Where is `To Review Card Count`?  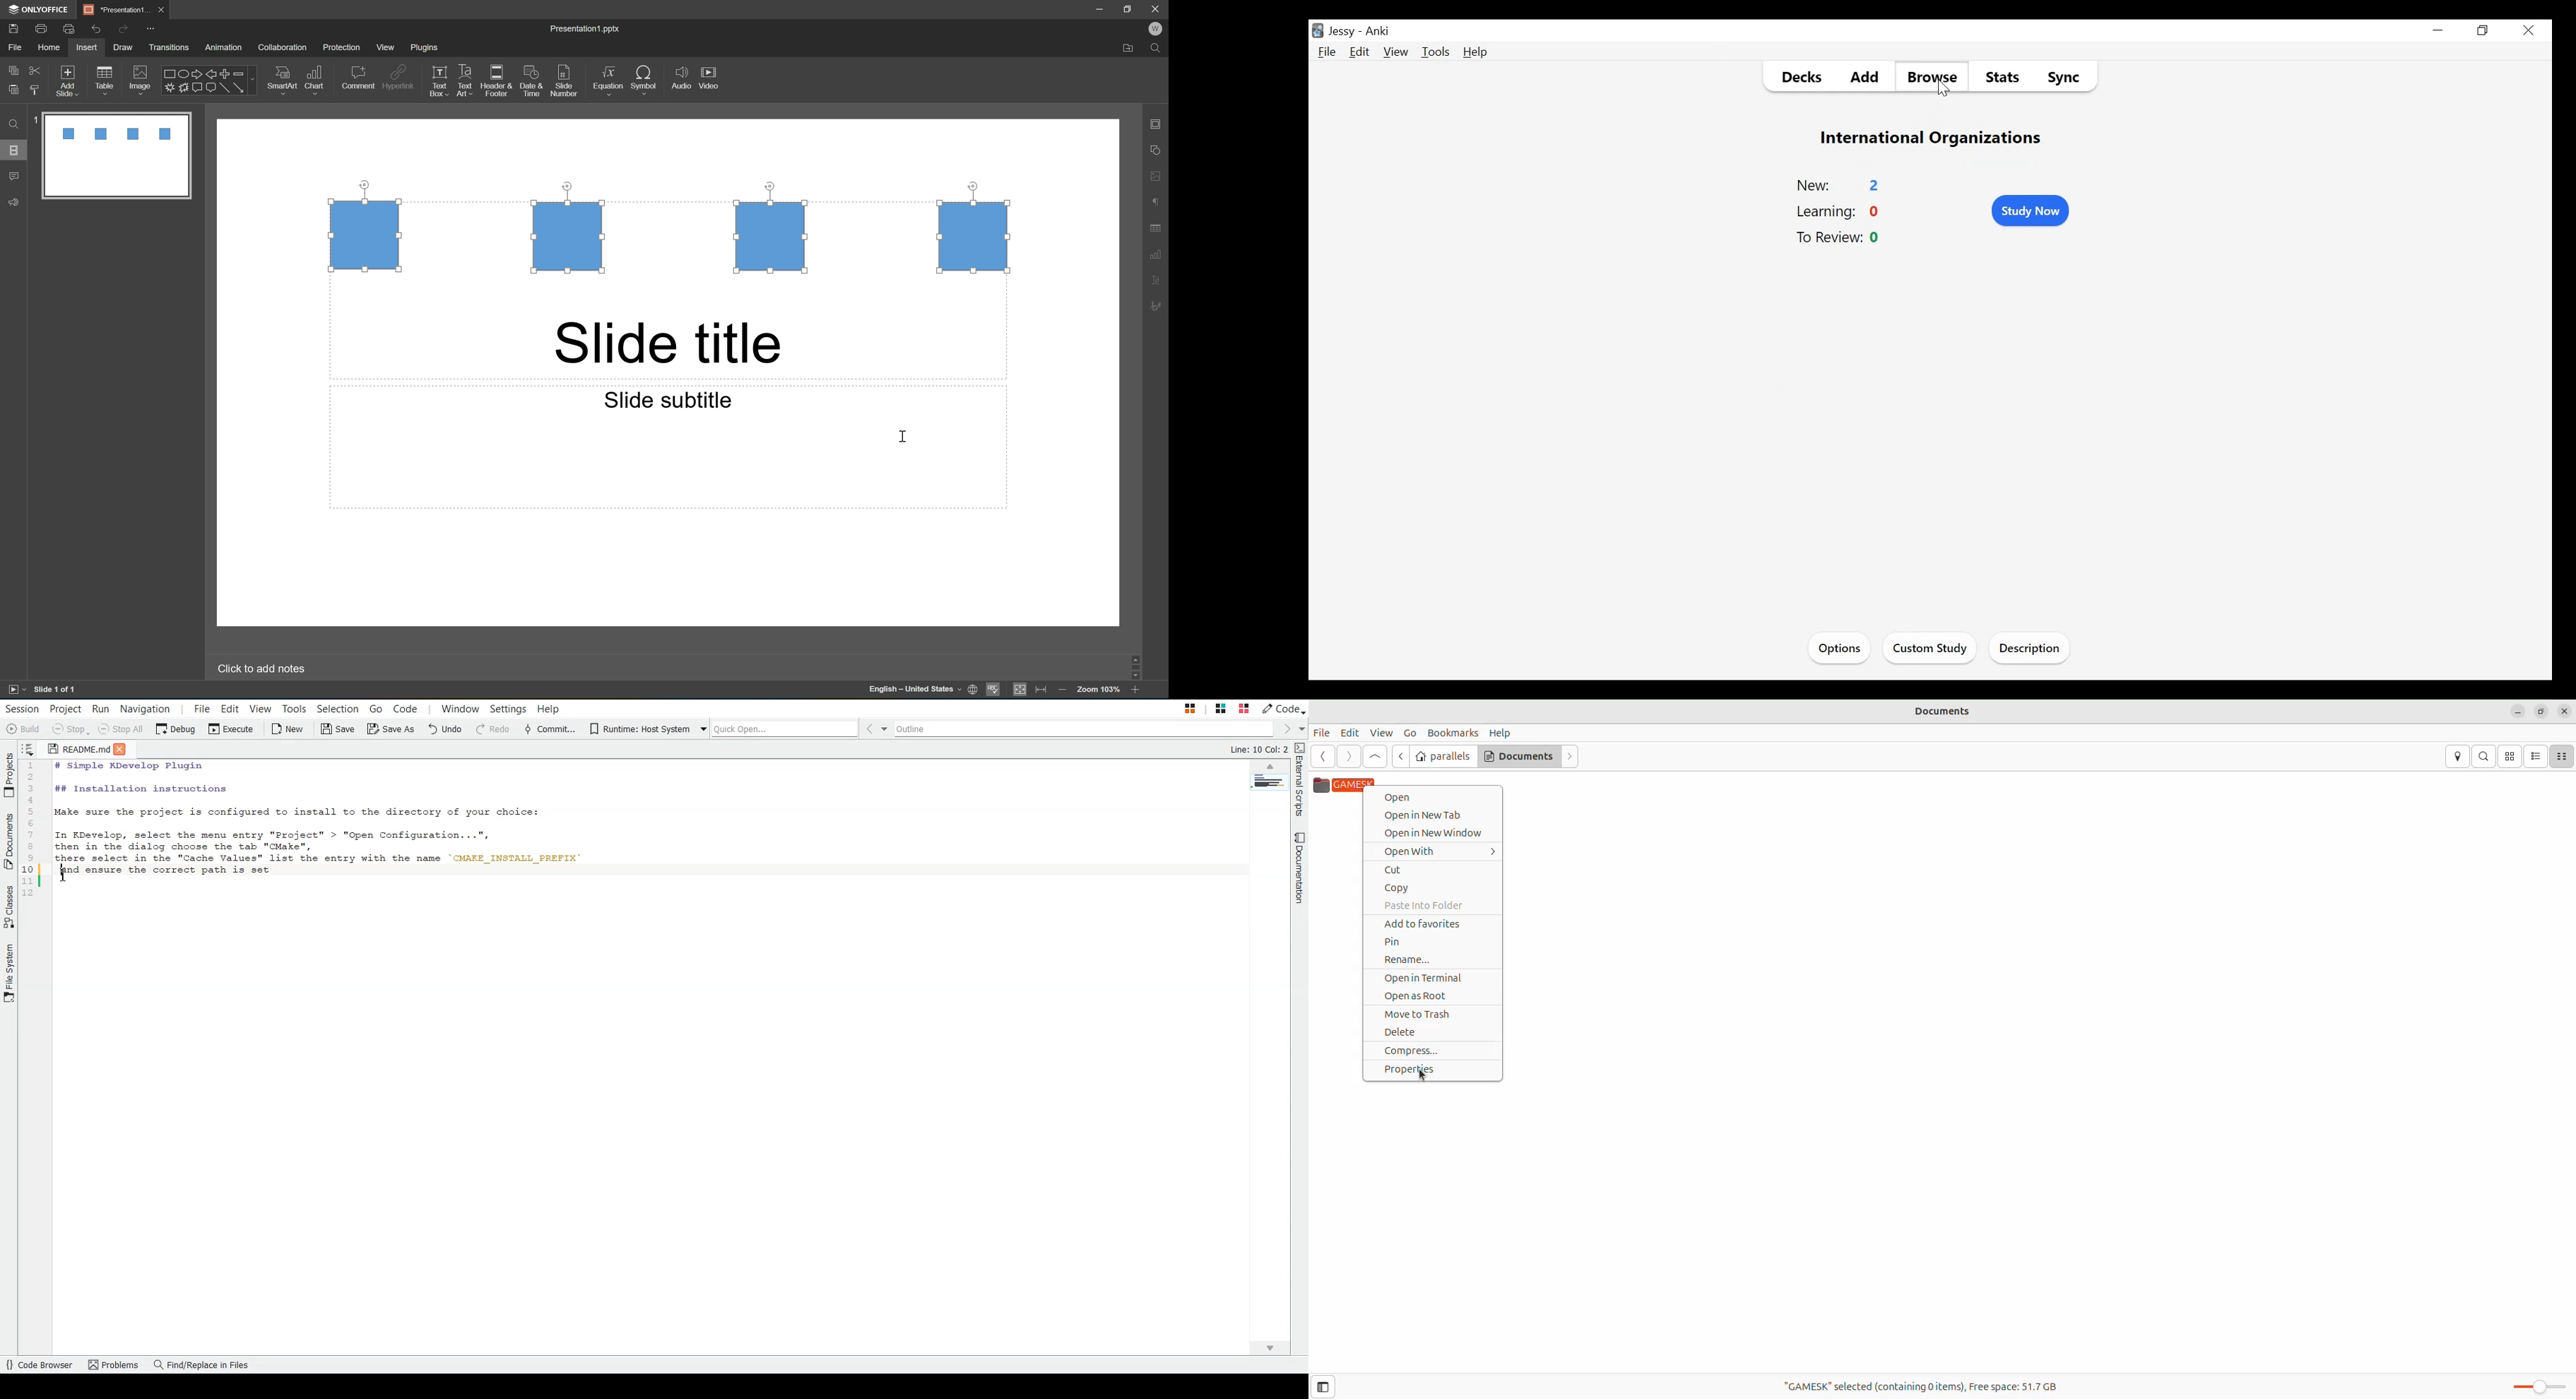
To Review Card Count is located at coordinates (1843, 238).